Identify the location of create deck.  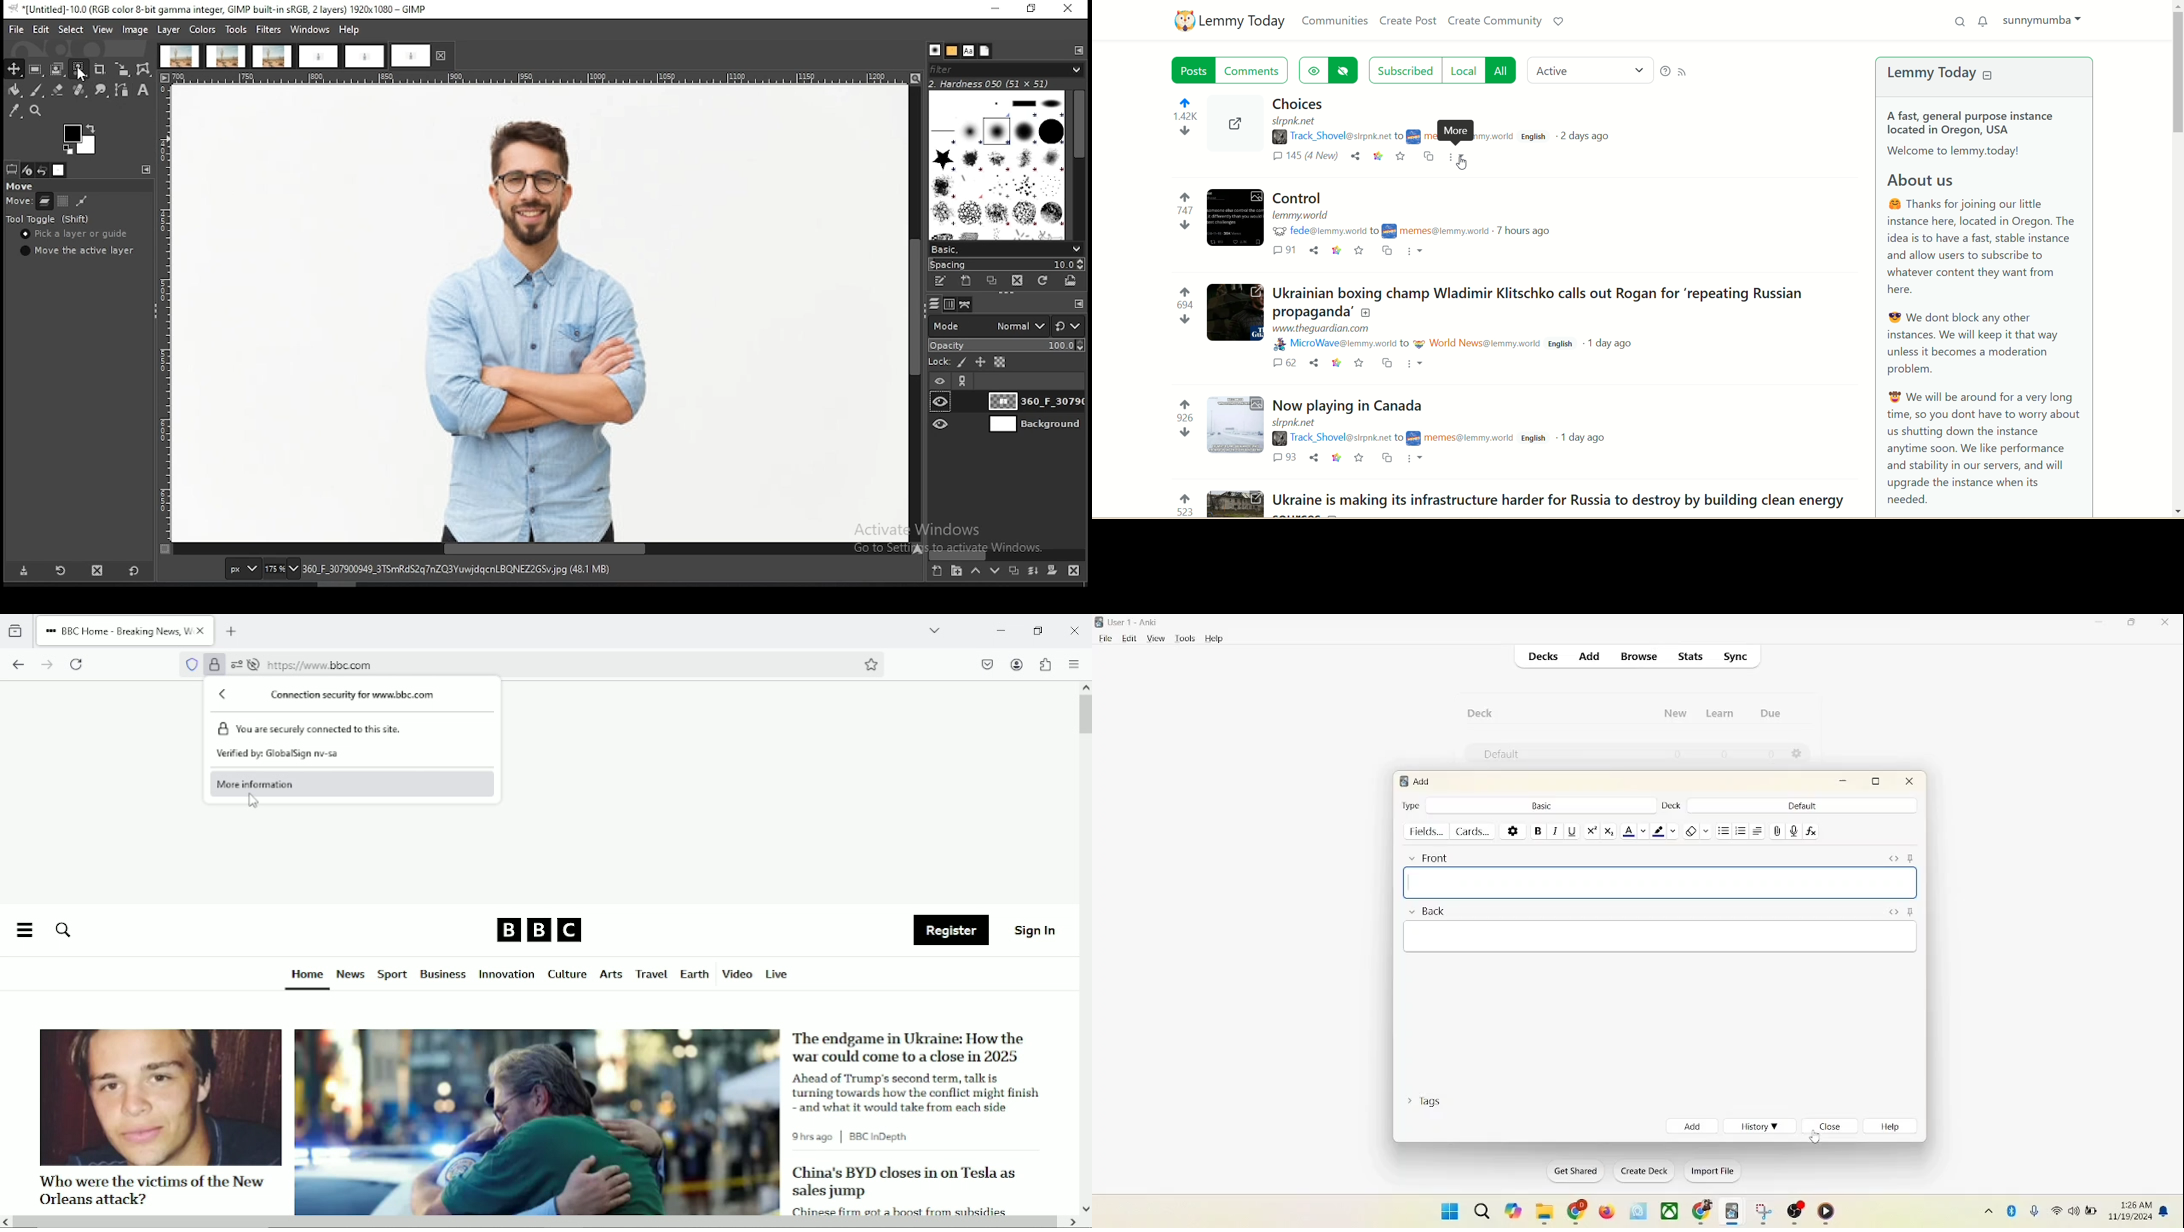
(1641, 1172).